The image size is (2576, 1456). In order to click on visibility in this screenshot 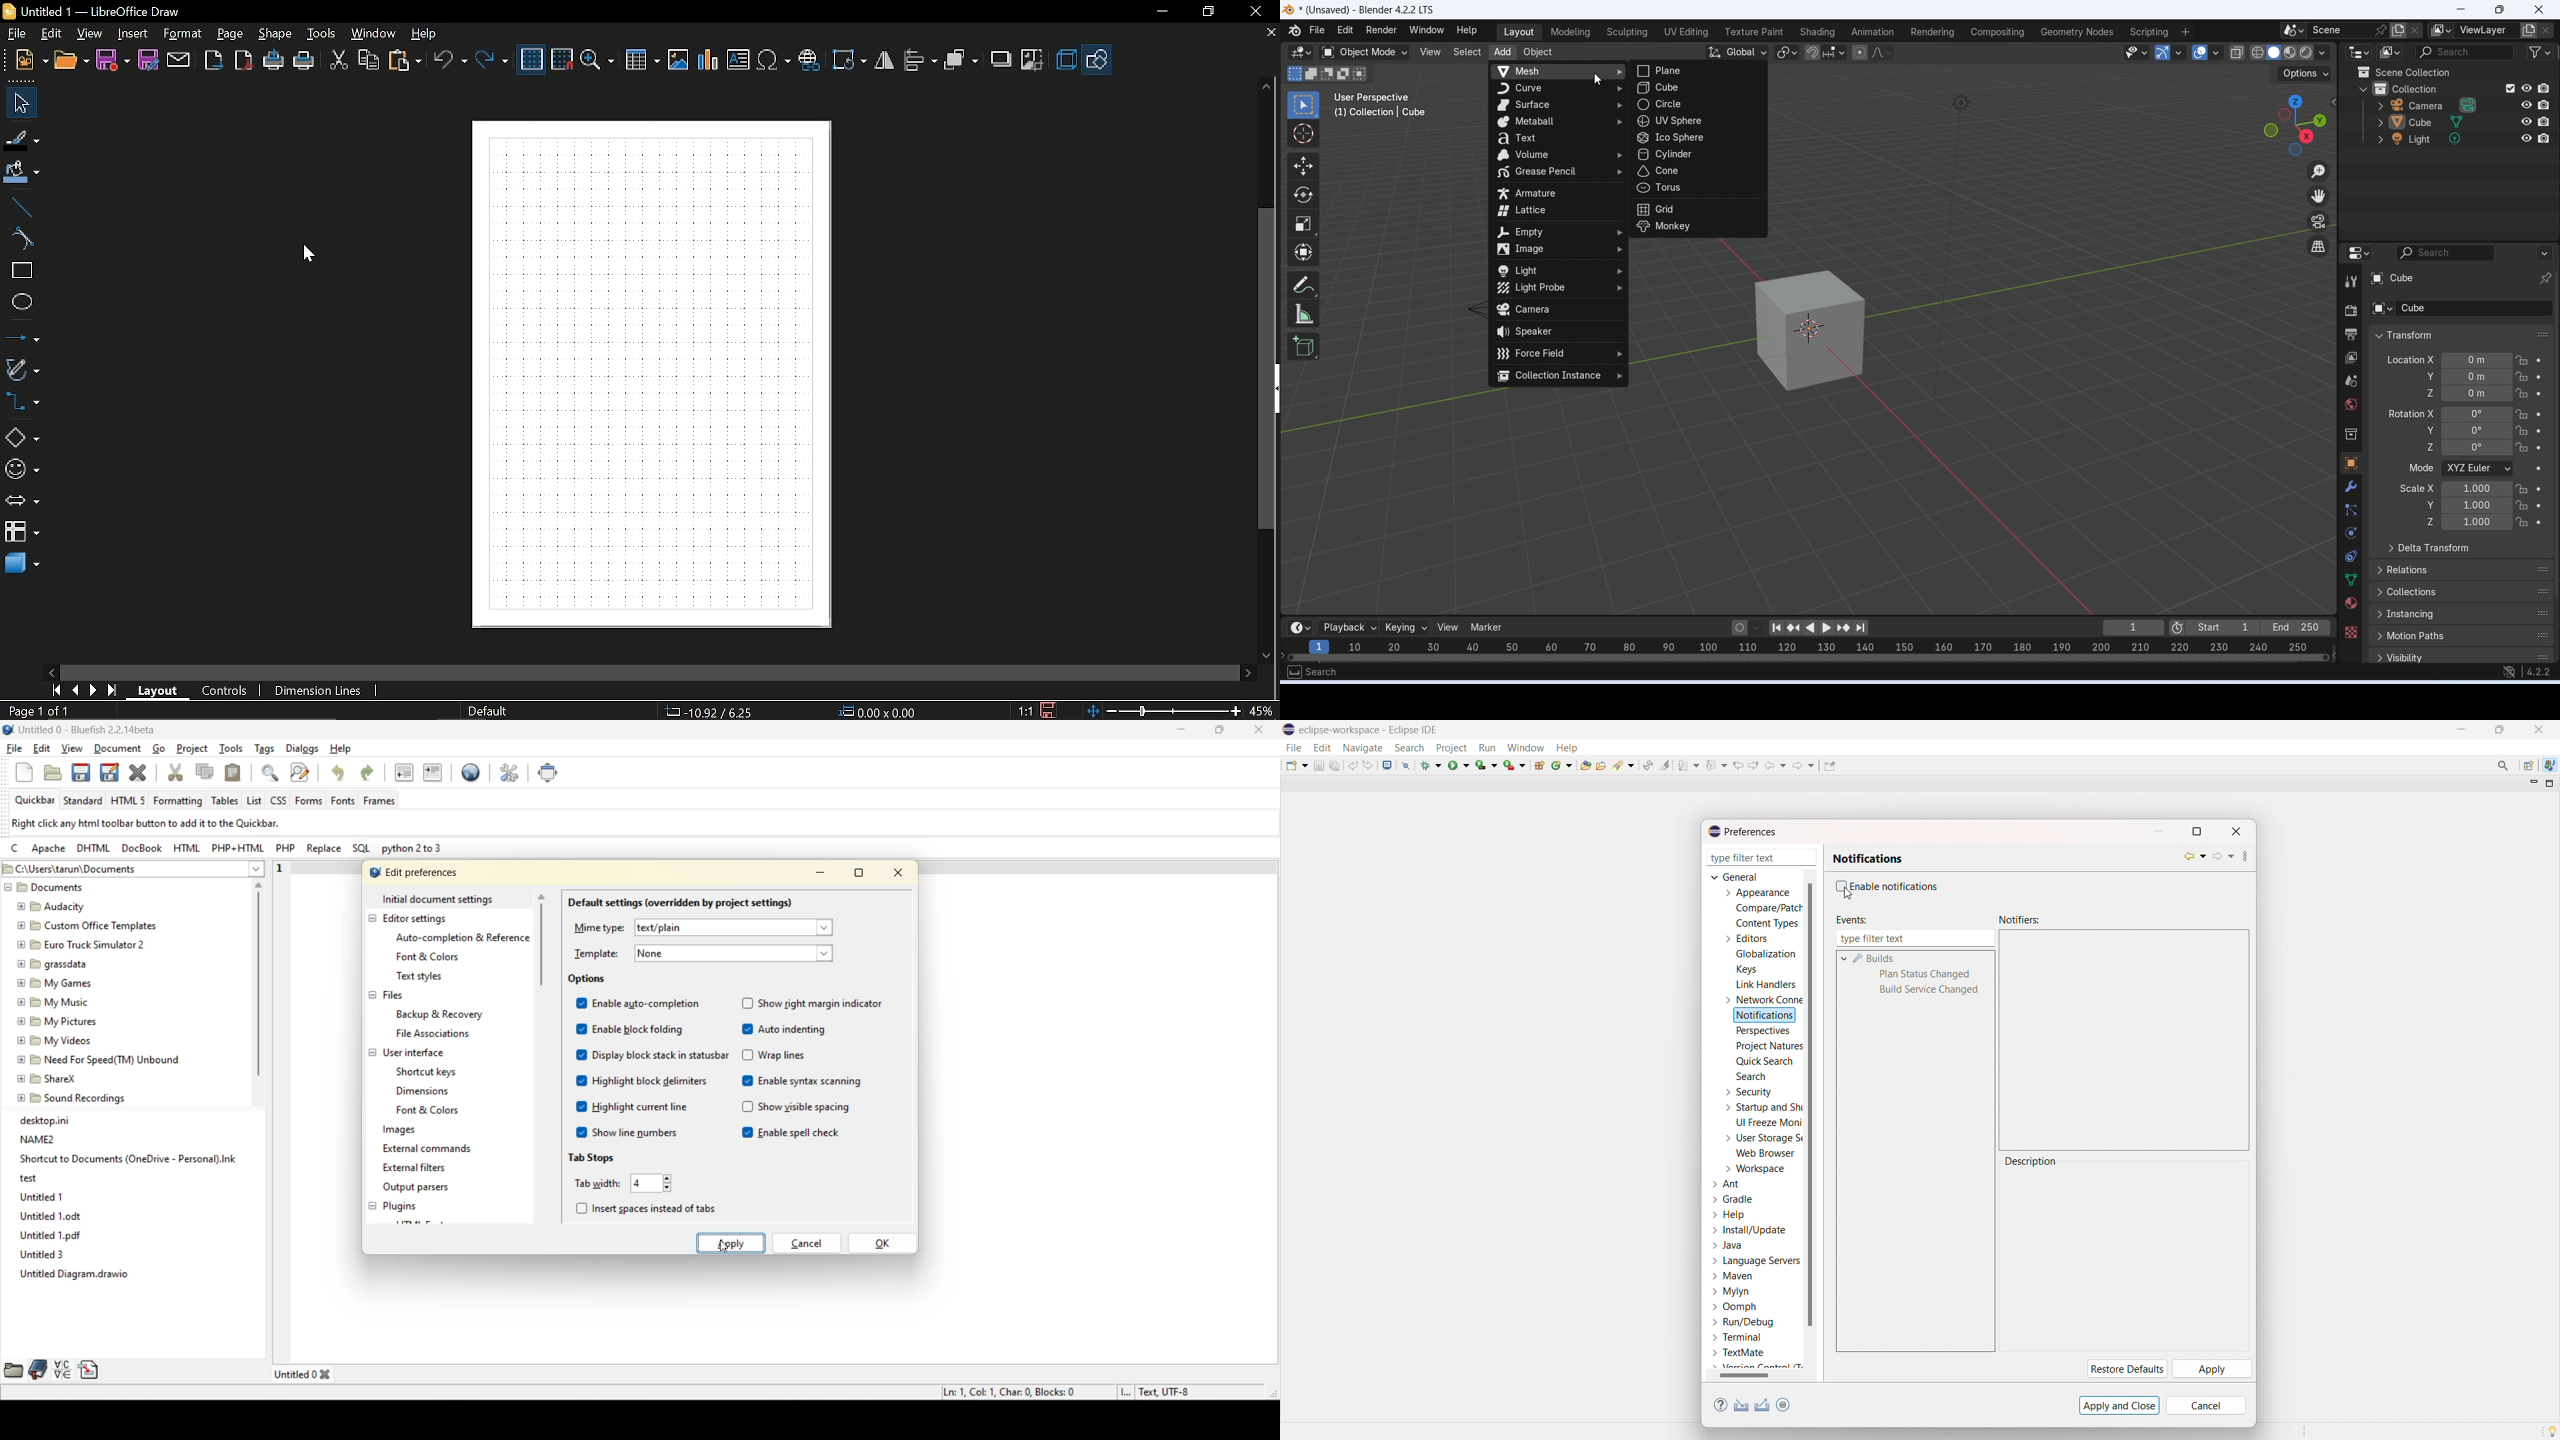, I will do `click(2463, 656)`.